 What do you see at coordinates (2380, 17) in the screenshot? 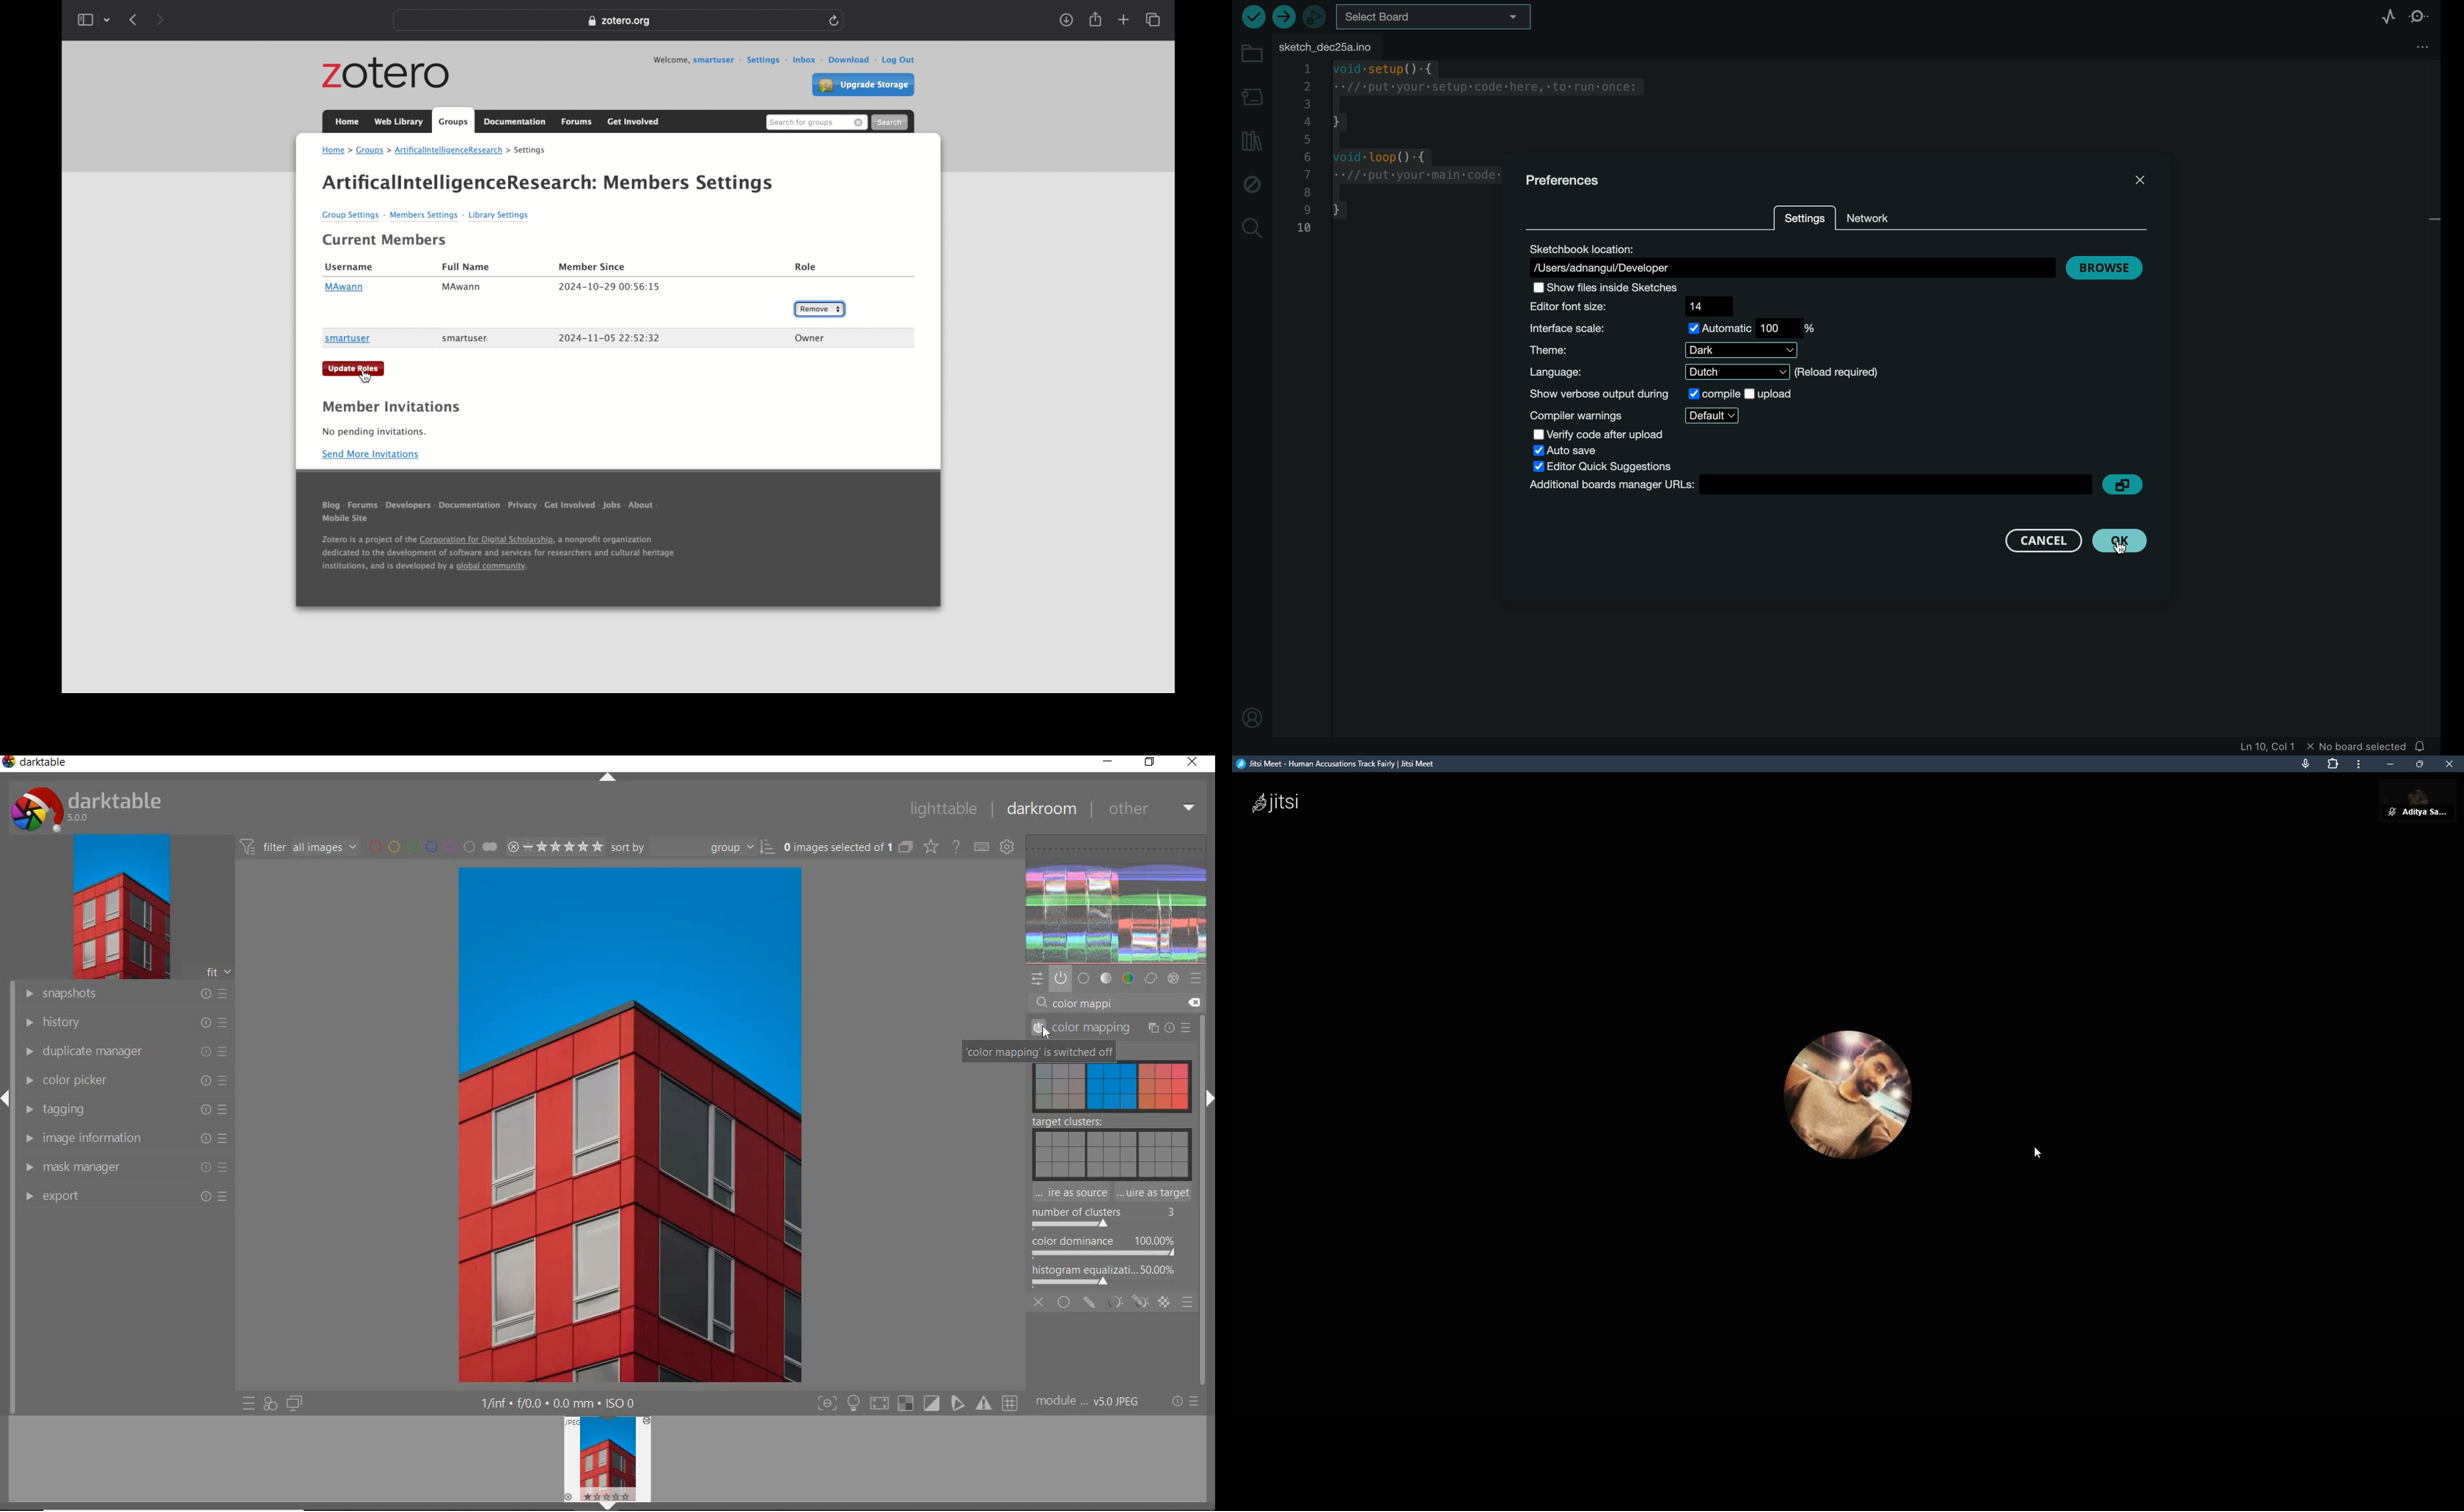
I see `serial plotter` at bounding box center [2380, 17].